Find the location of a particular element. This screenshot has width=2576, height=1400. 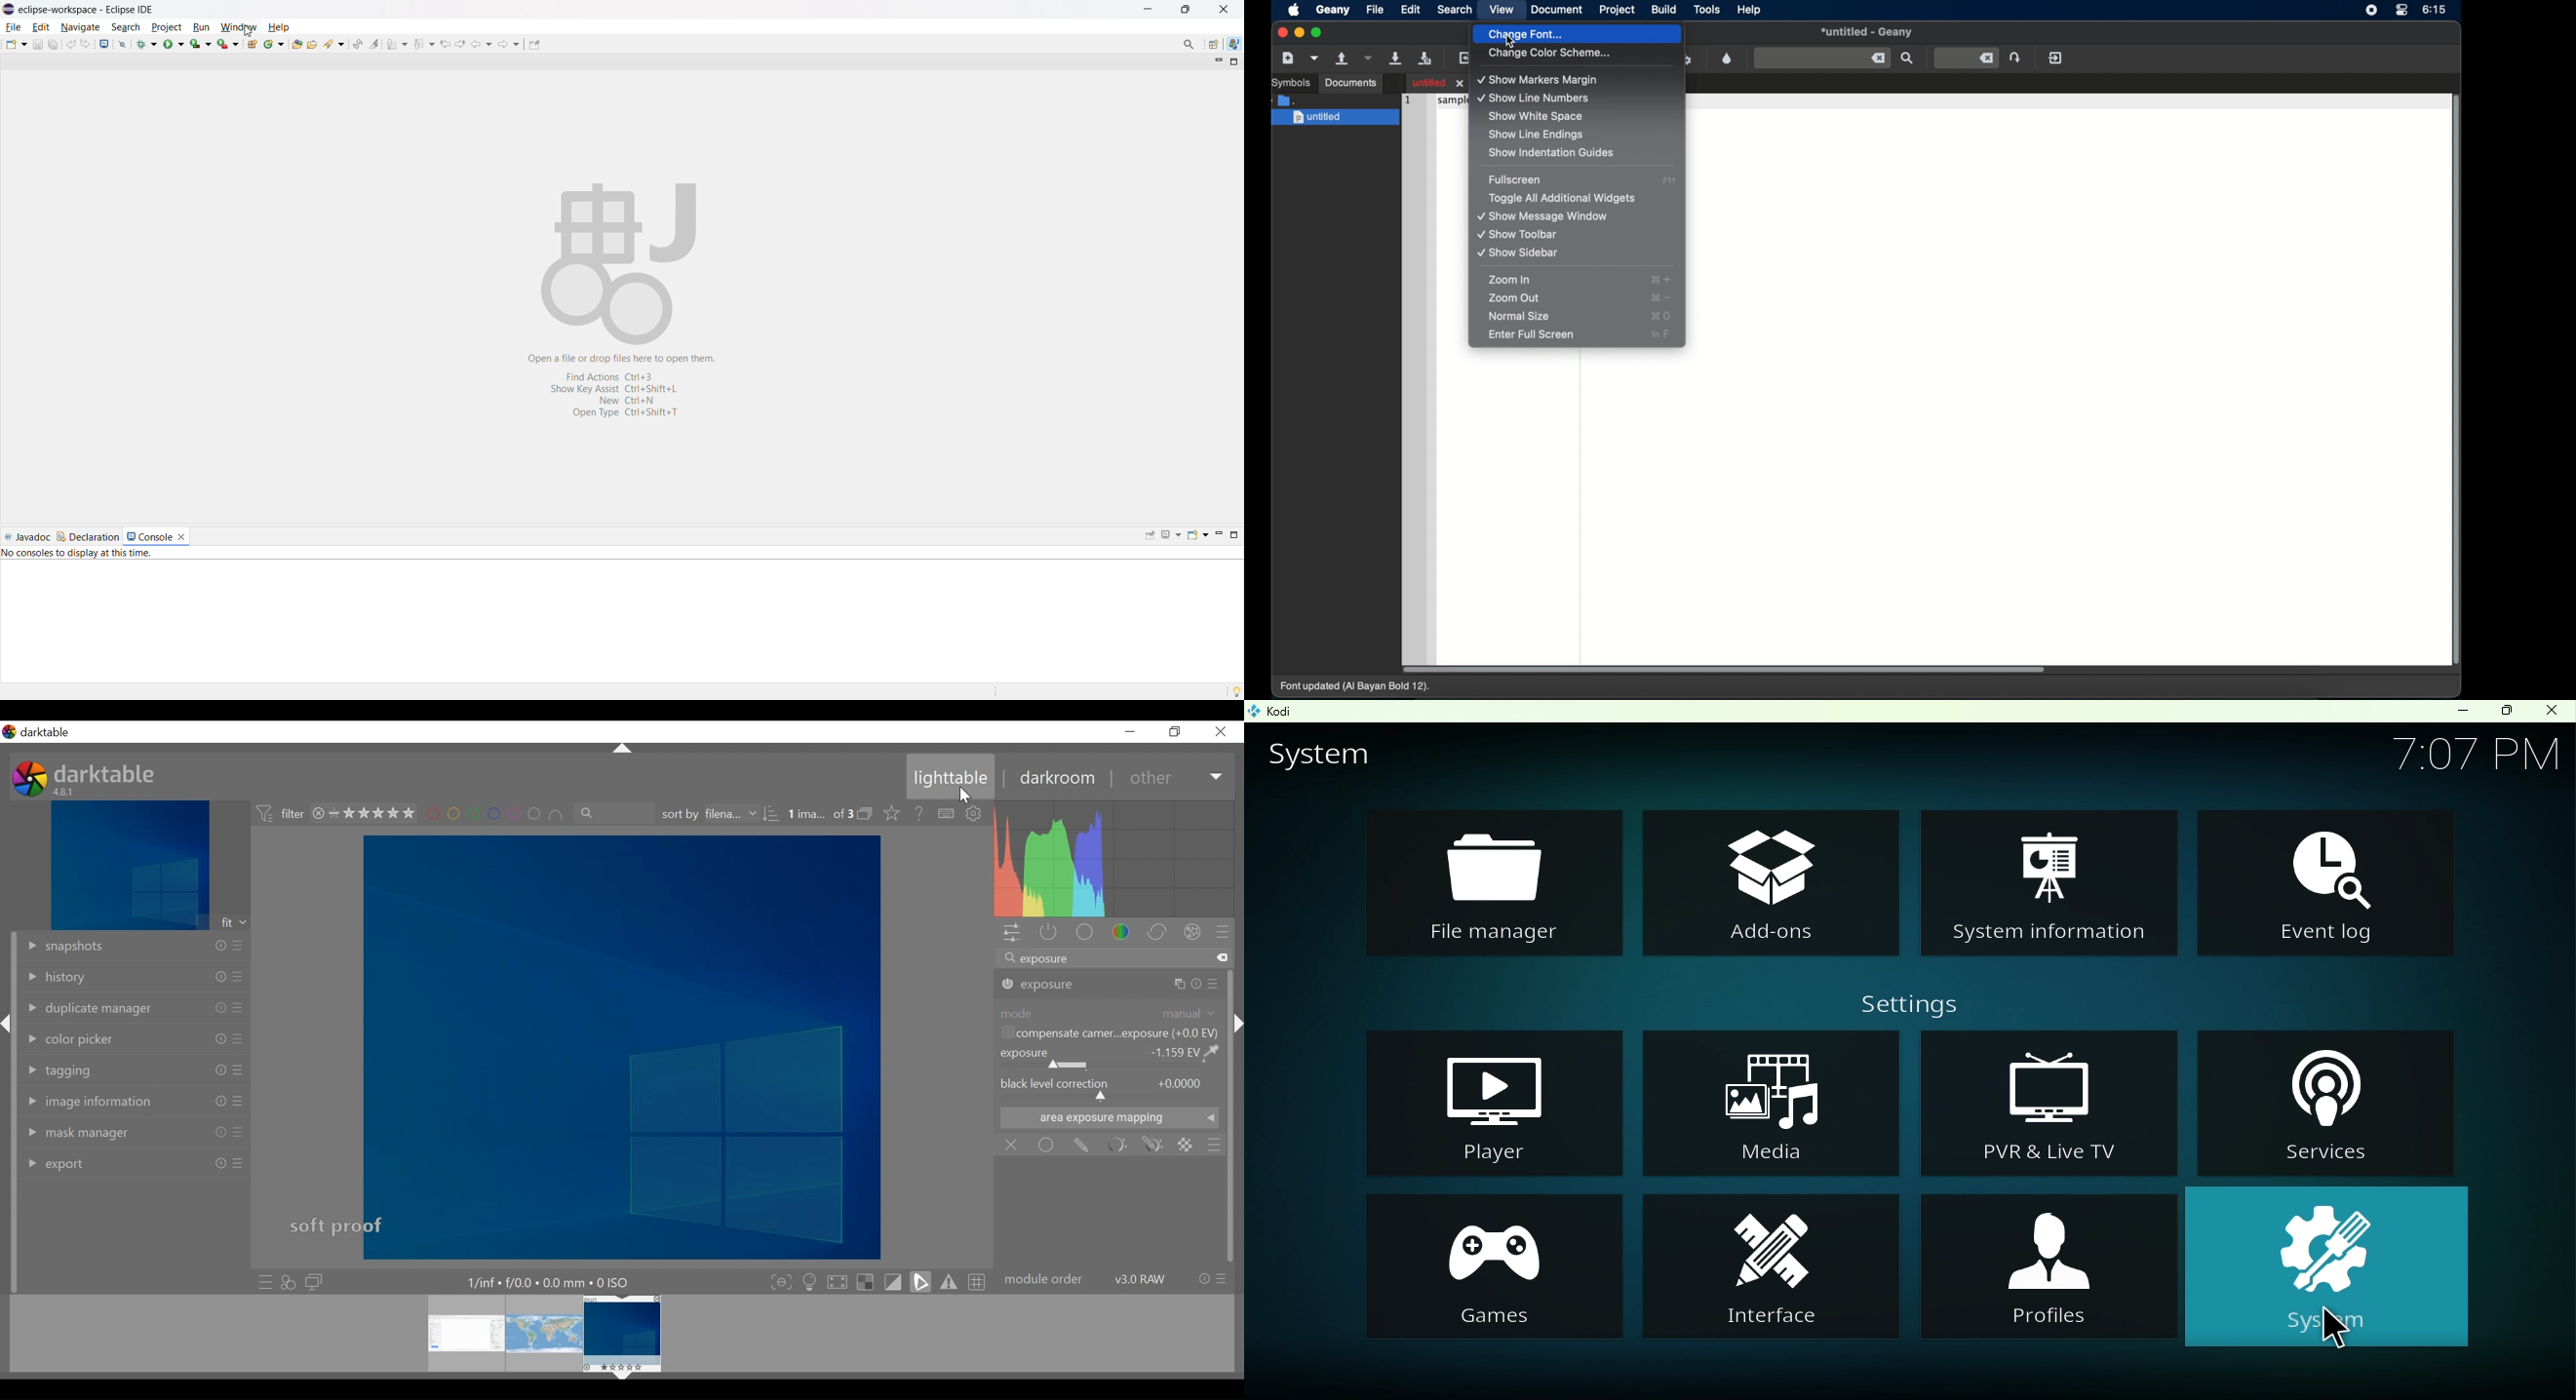

info is located at coordinates (221, 1101).